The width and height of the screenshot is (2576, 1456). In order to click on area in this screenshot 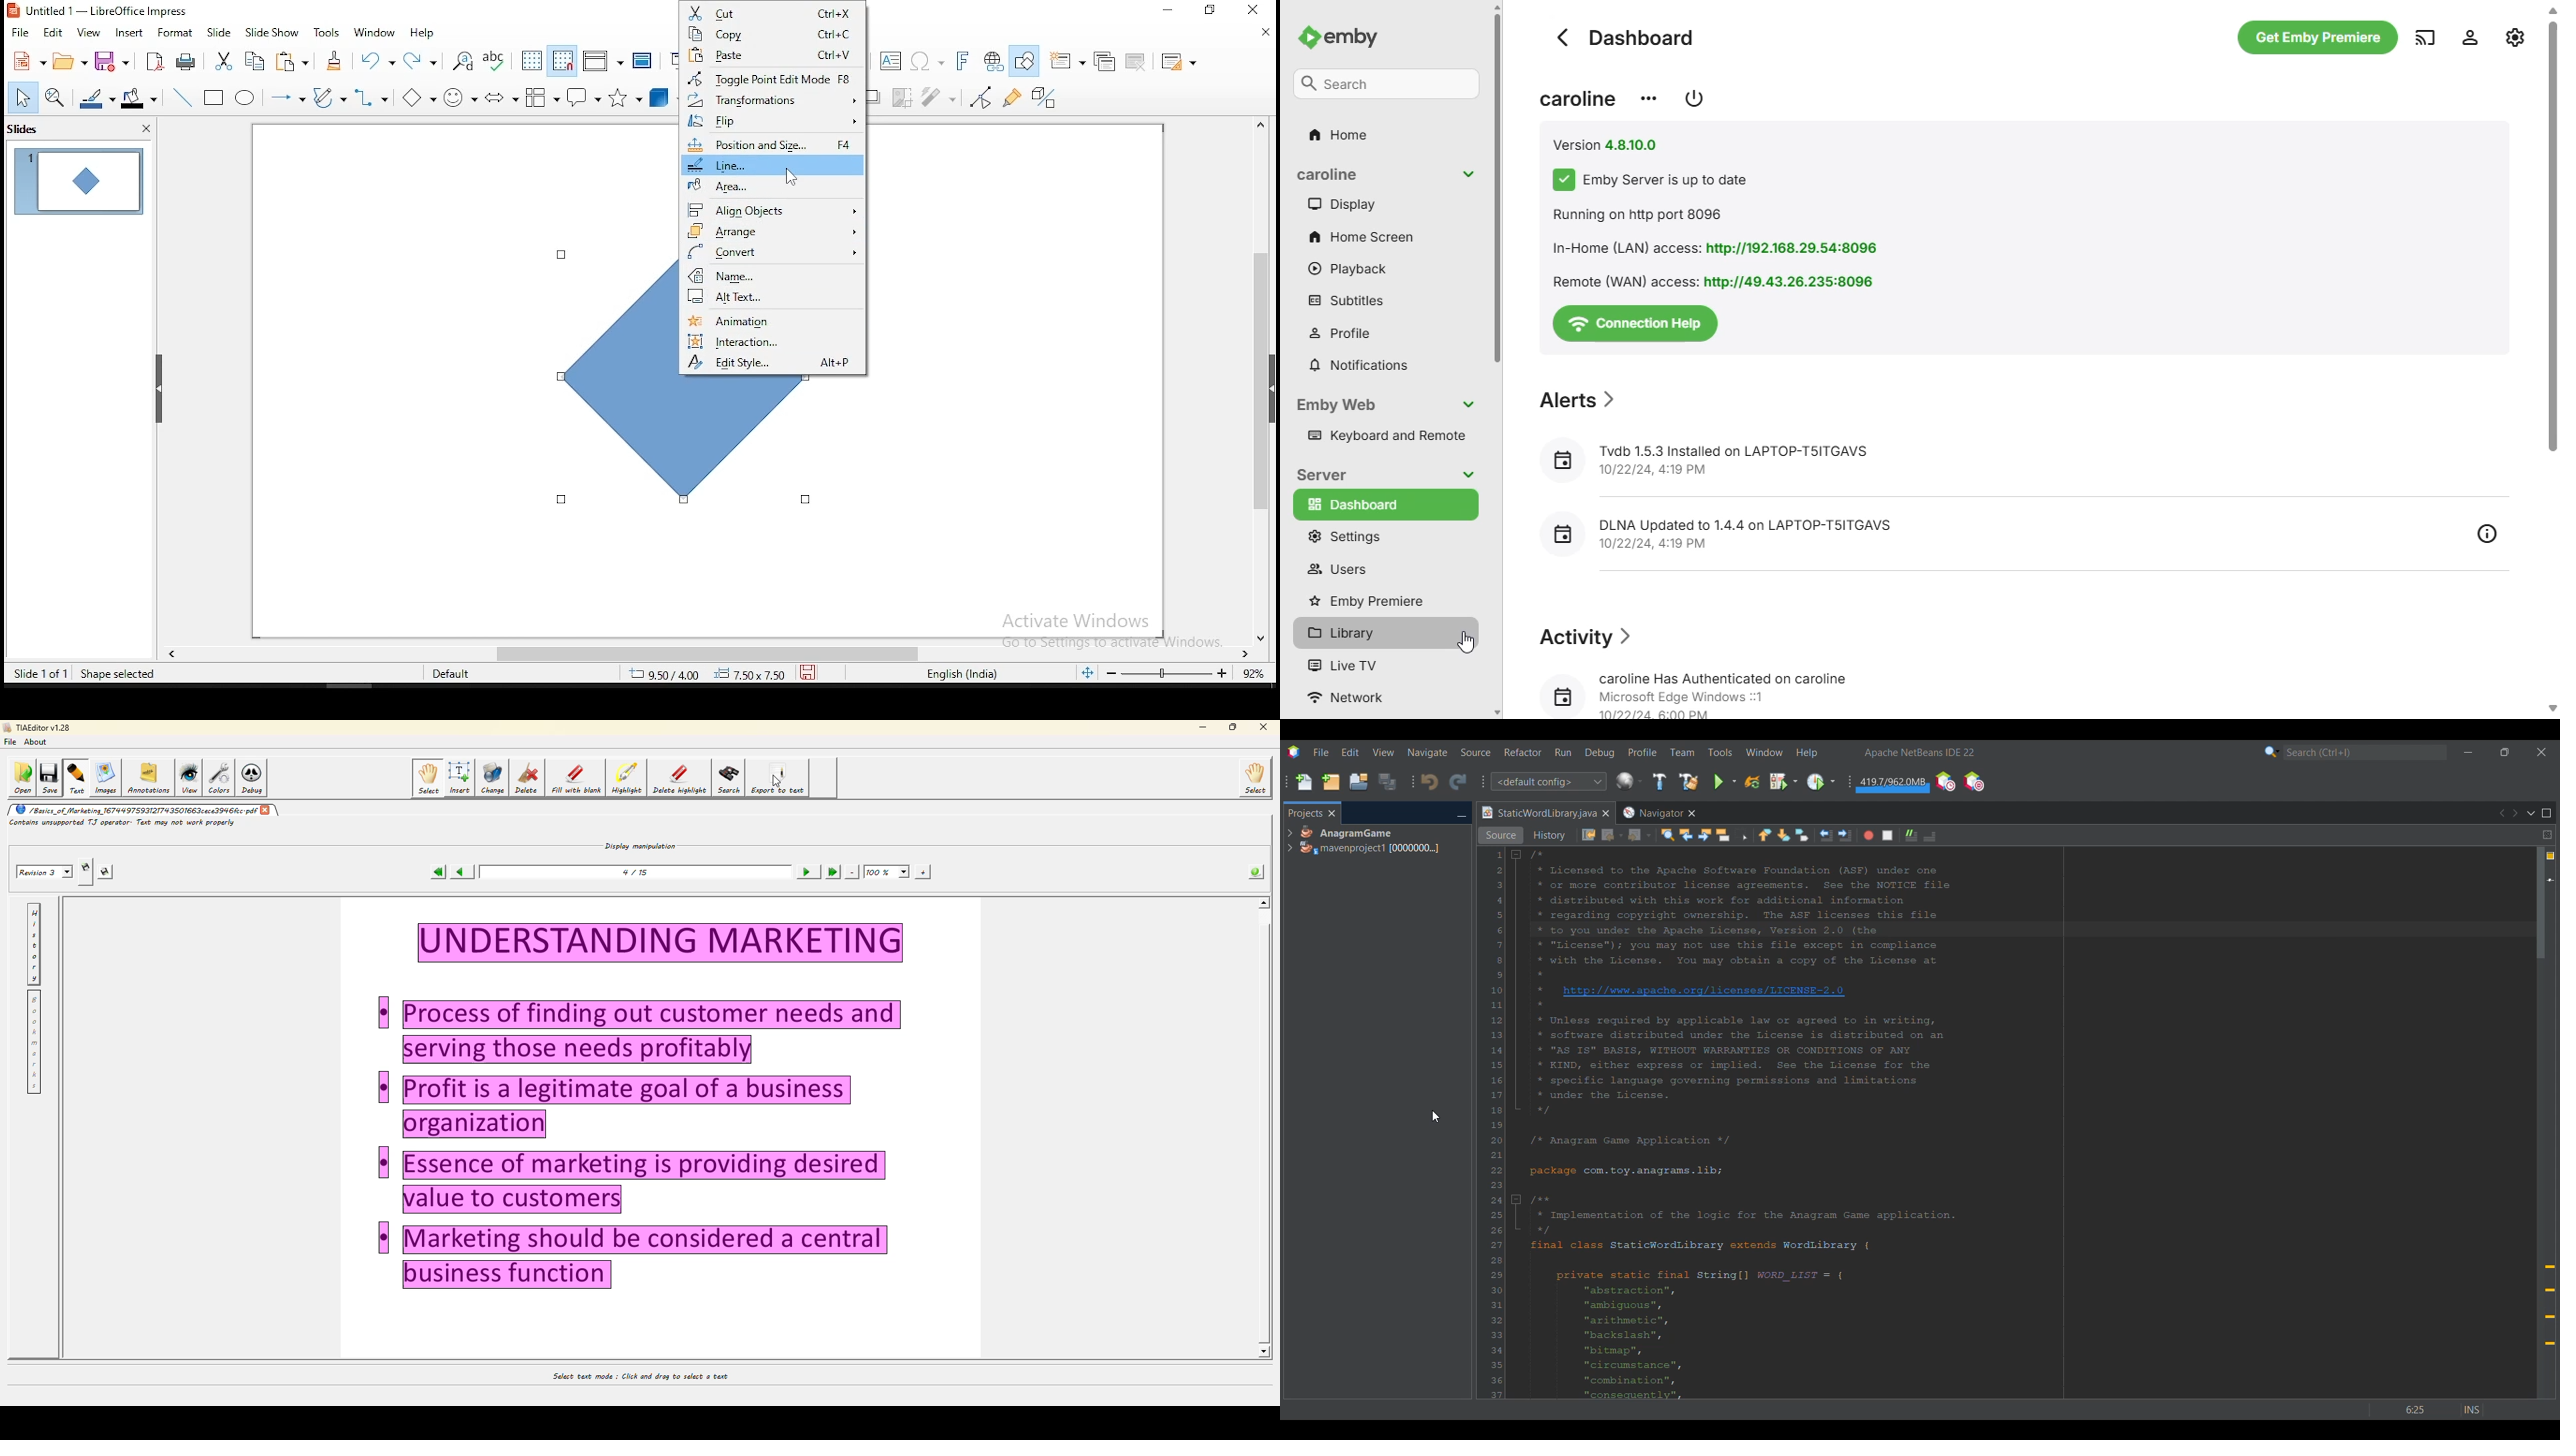, I will do `click(771, 185)`.